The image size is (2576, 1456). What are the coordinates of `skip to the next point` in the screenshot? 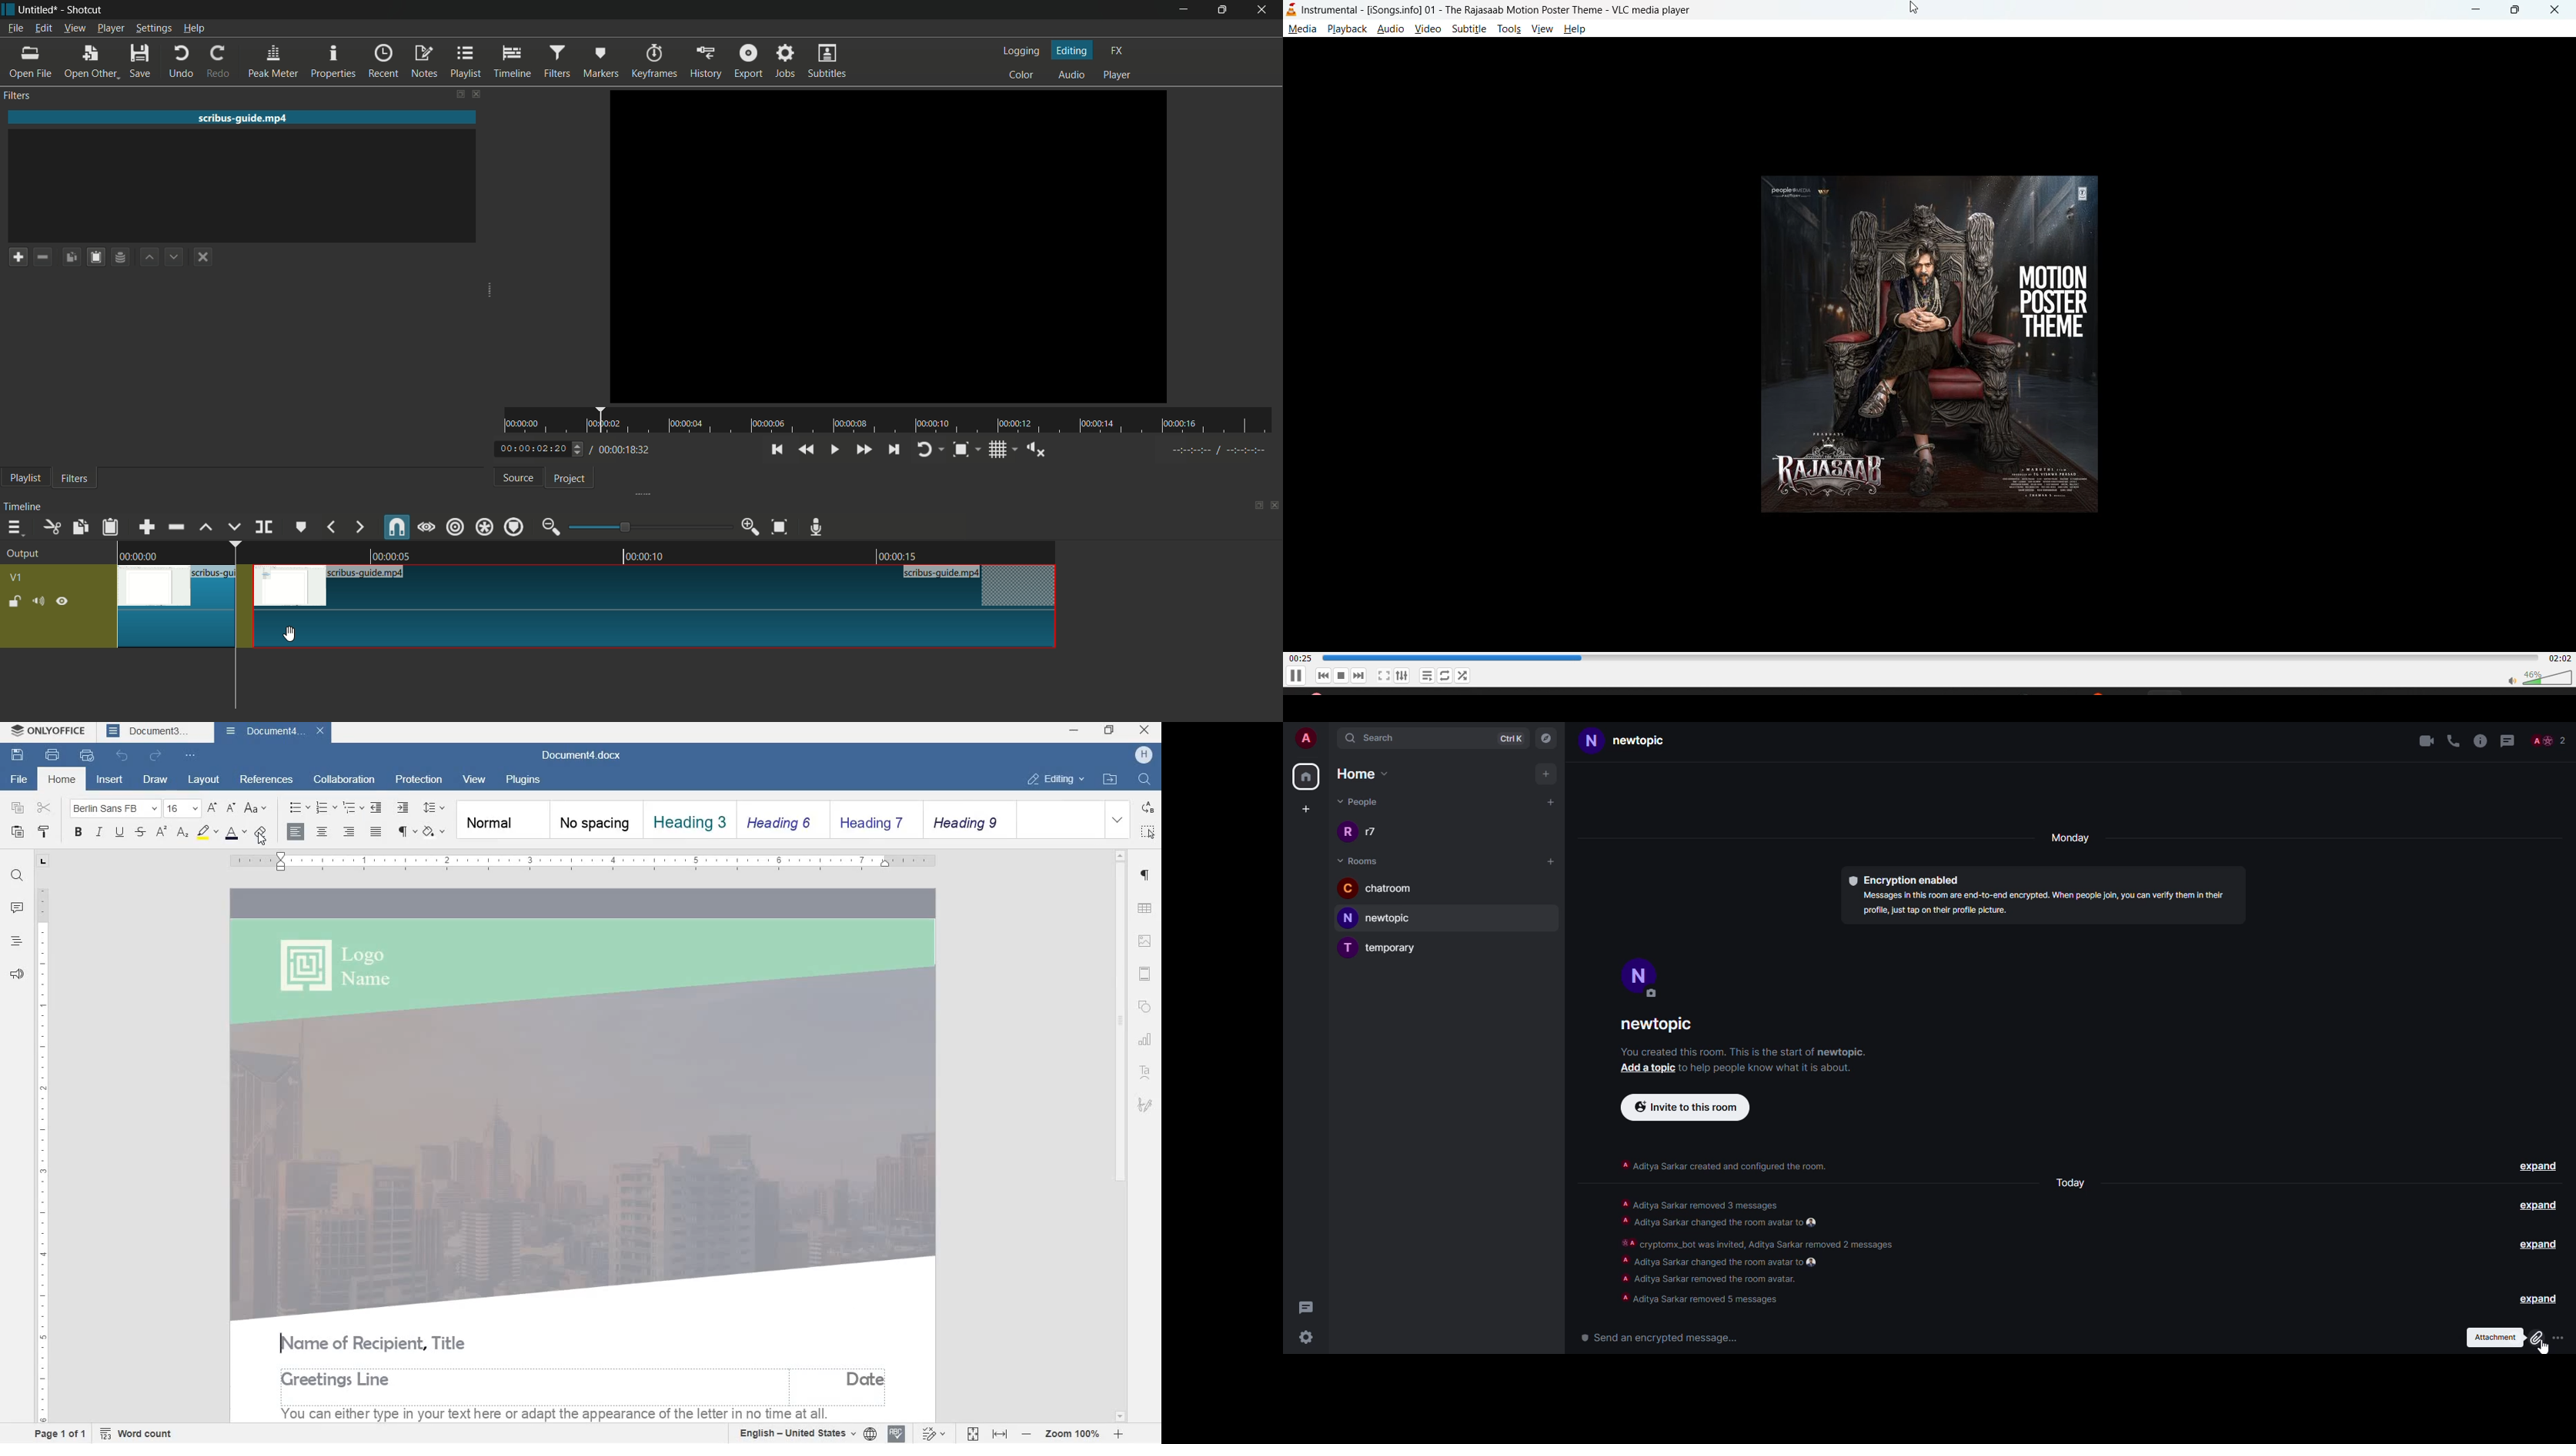 It's located at (895, 449).